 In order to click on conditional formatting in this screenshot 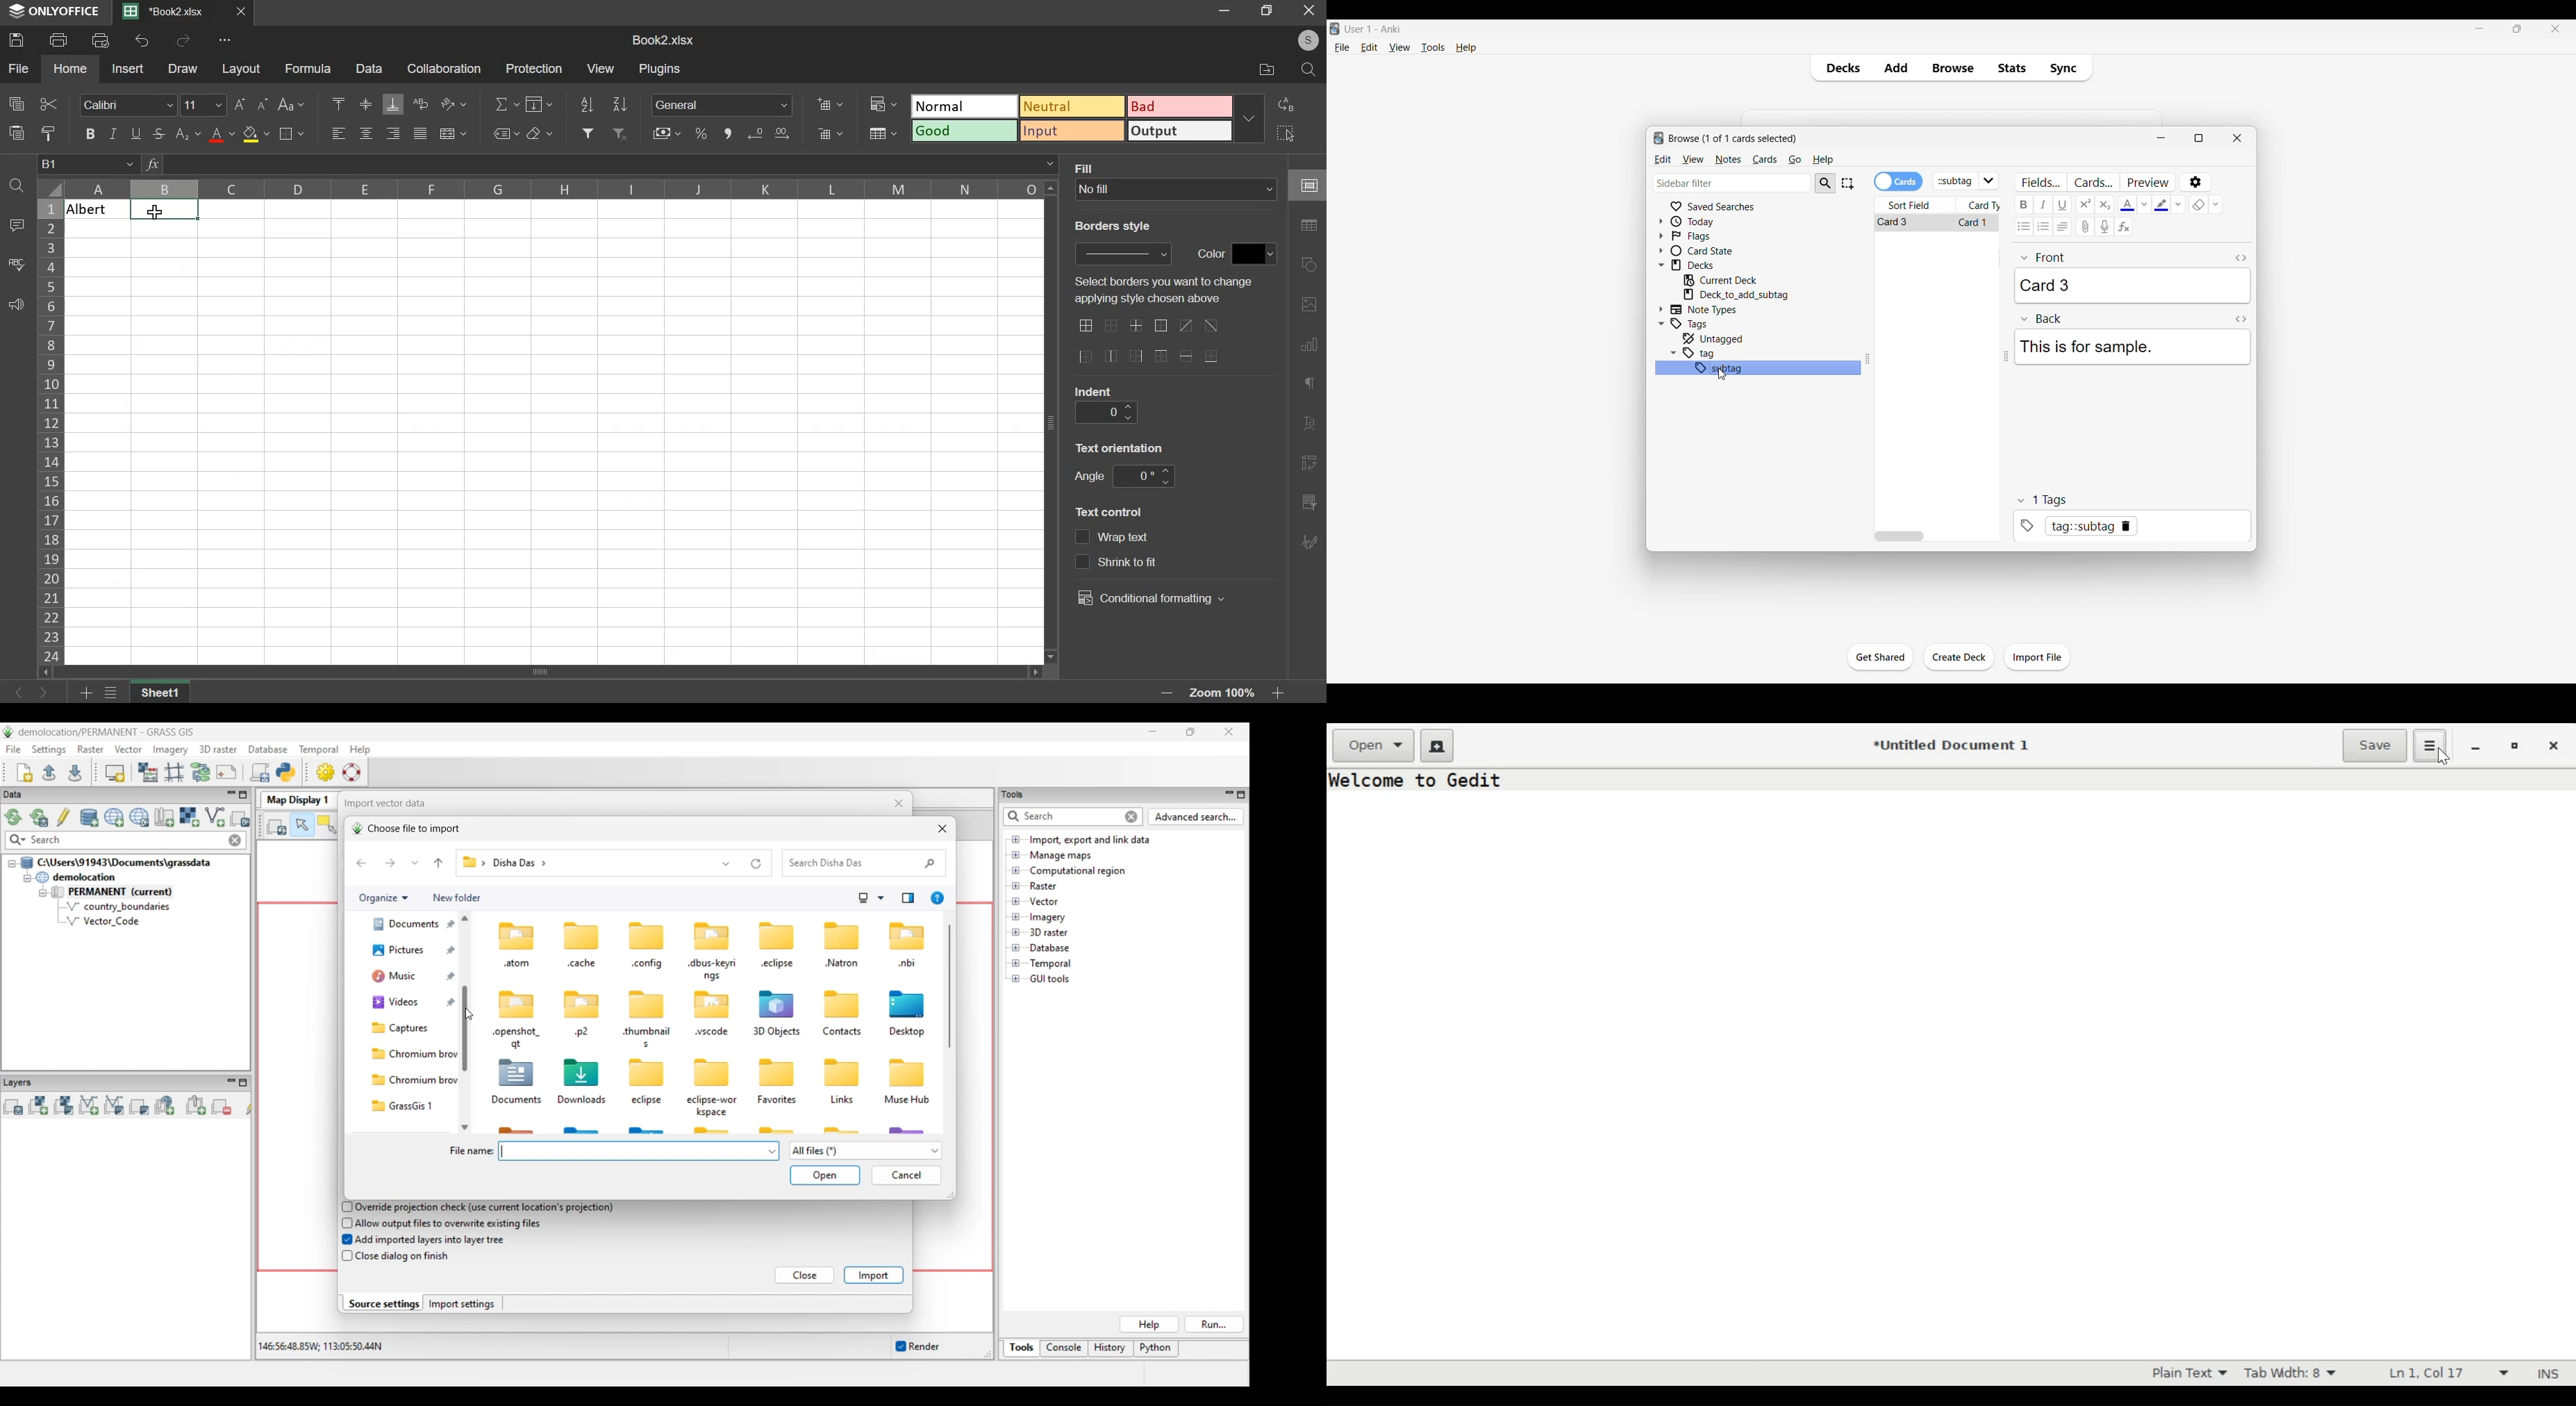, I will do `click(883, 102)`.